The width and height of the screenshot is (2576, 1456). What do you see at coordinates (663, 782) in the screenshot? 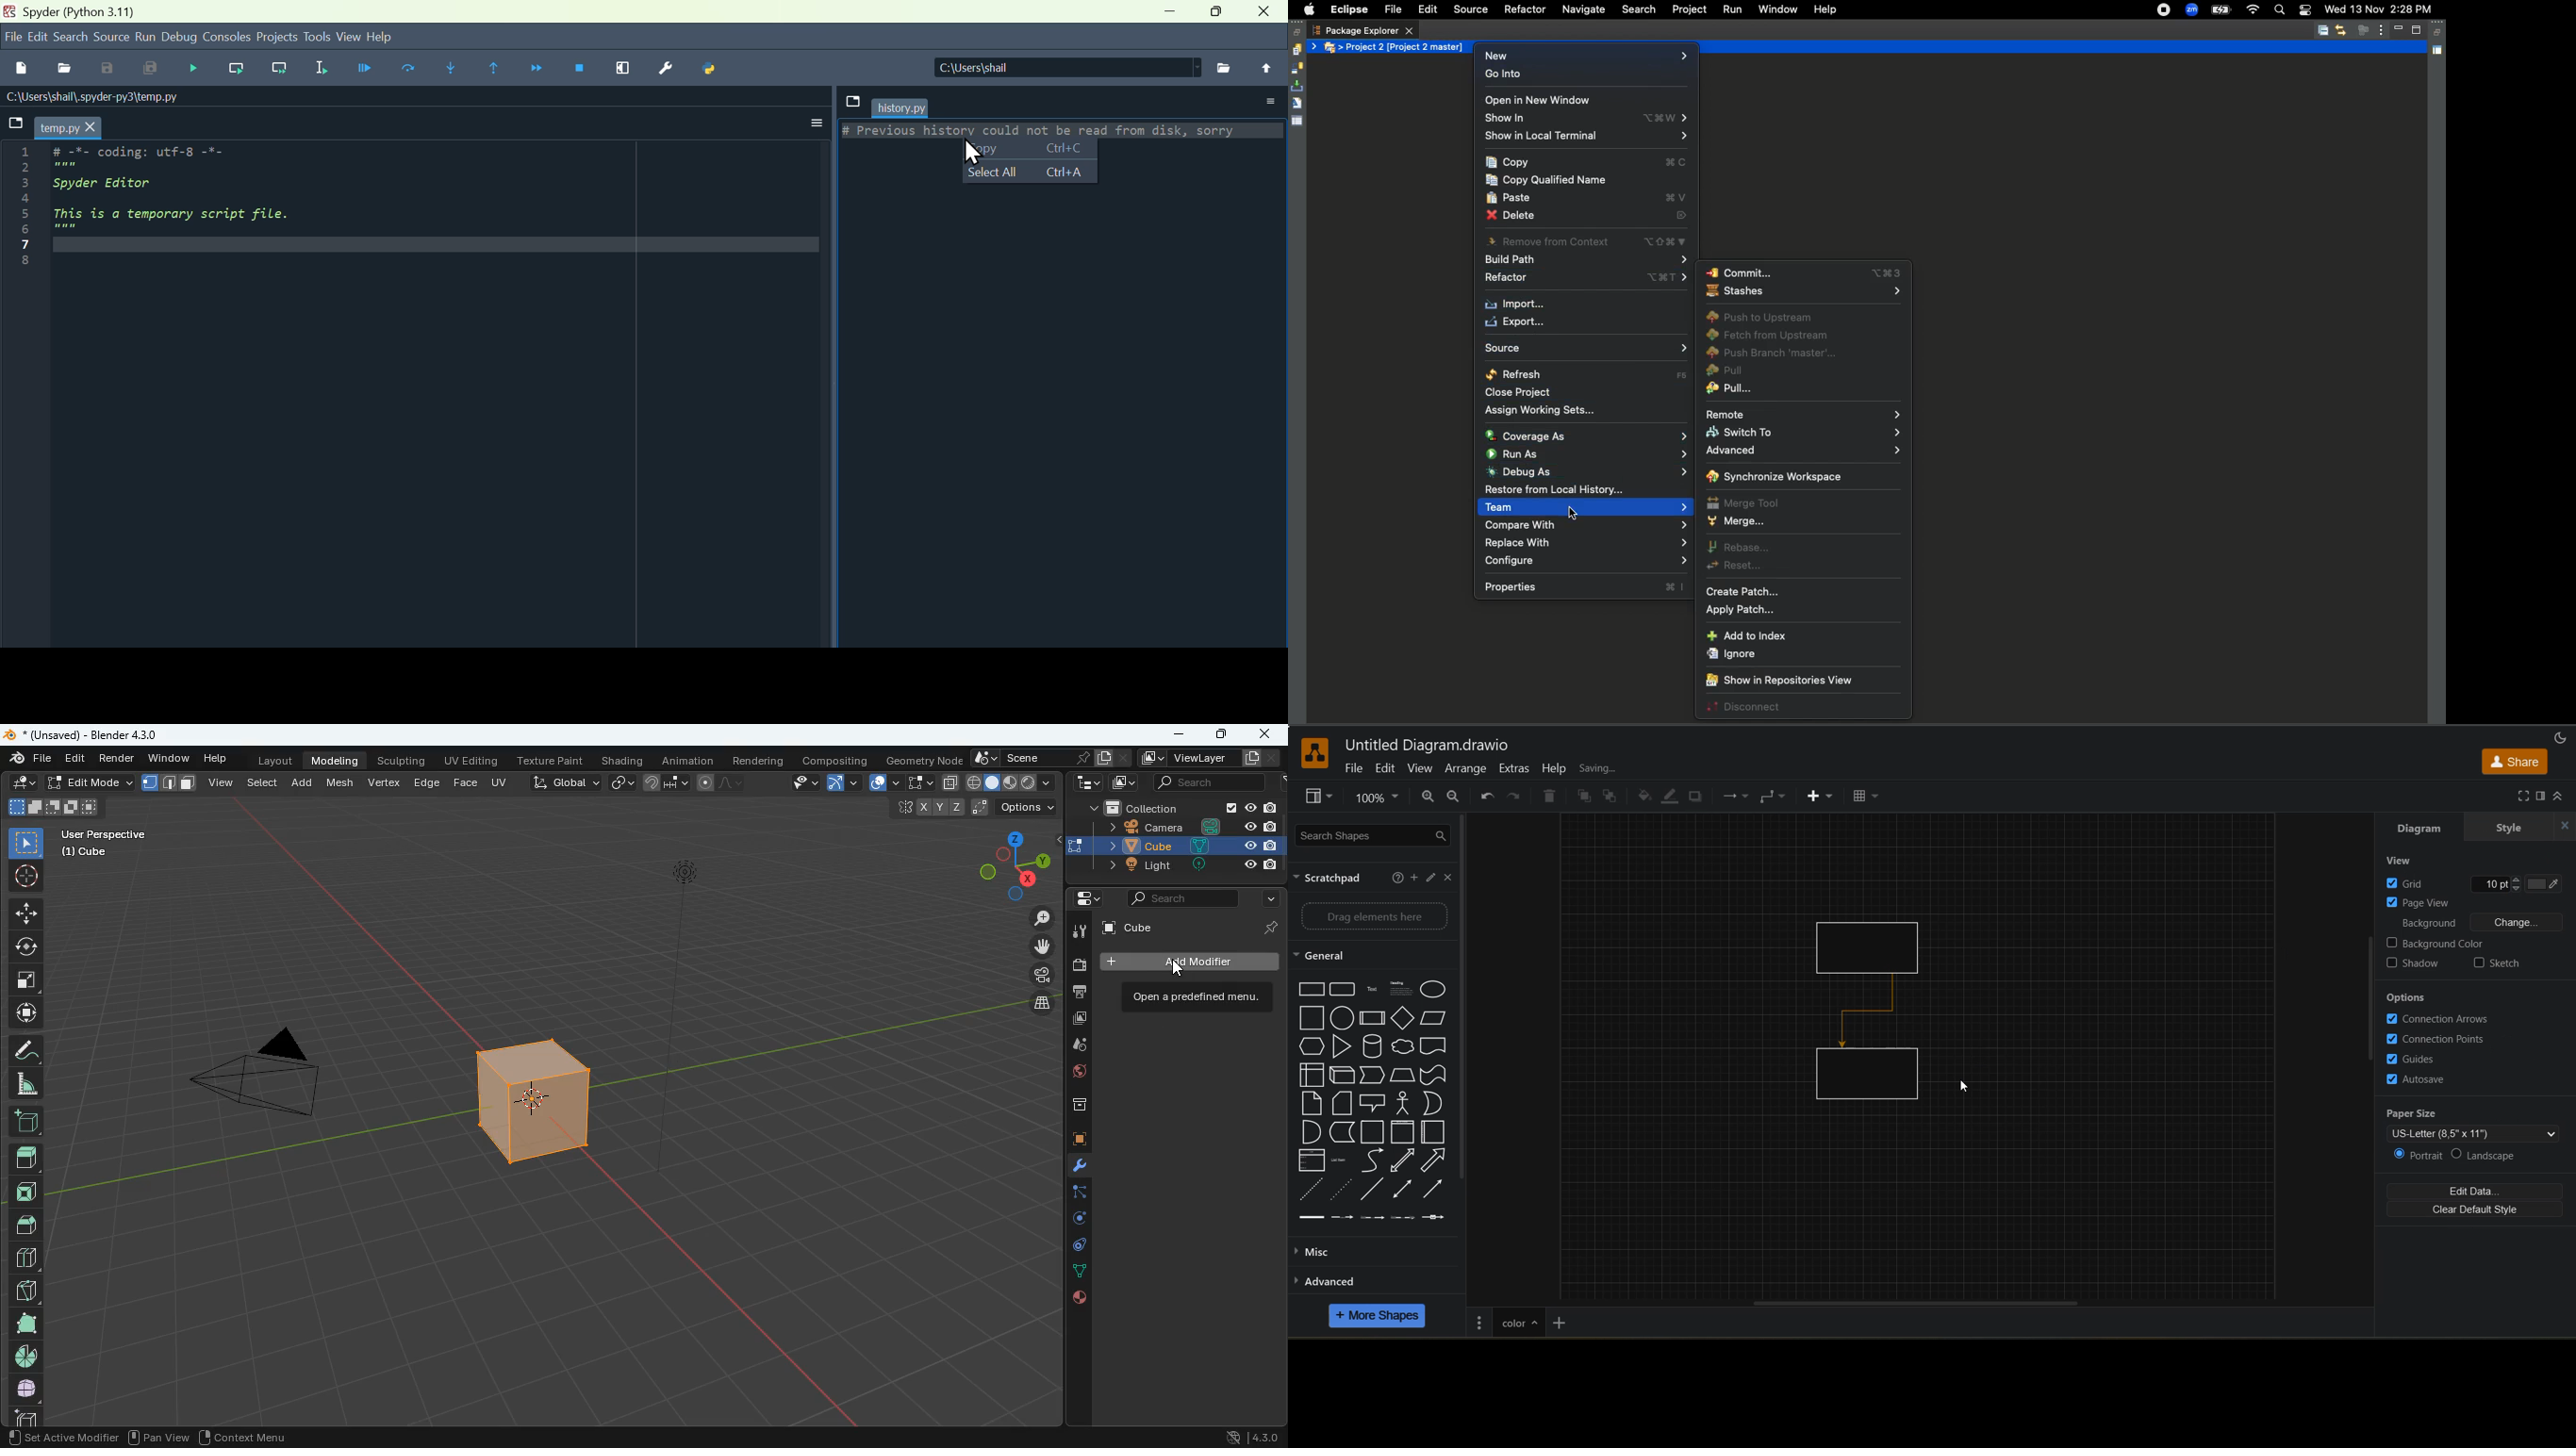
I see `join` at bounding box center [663, 782].